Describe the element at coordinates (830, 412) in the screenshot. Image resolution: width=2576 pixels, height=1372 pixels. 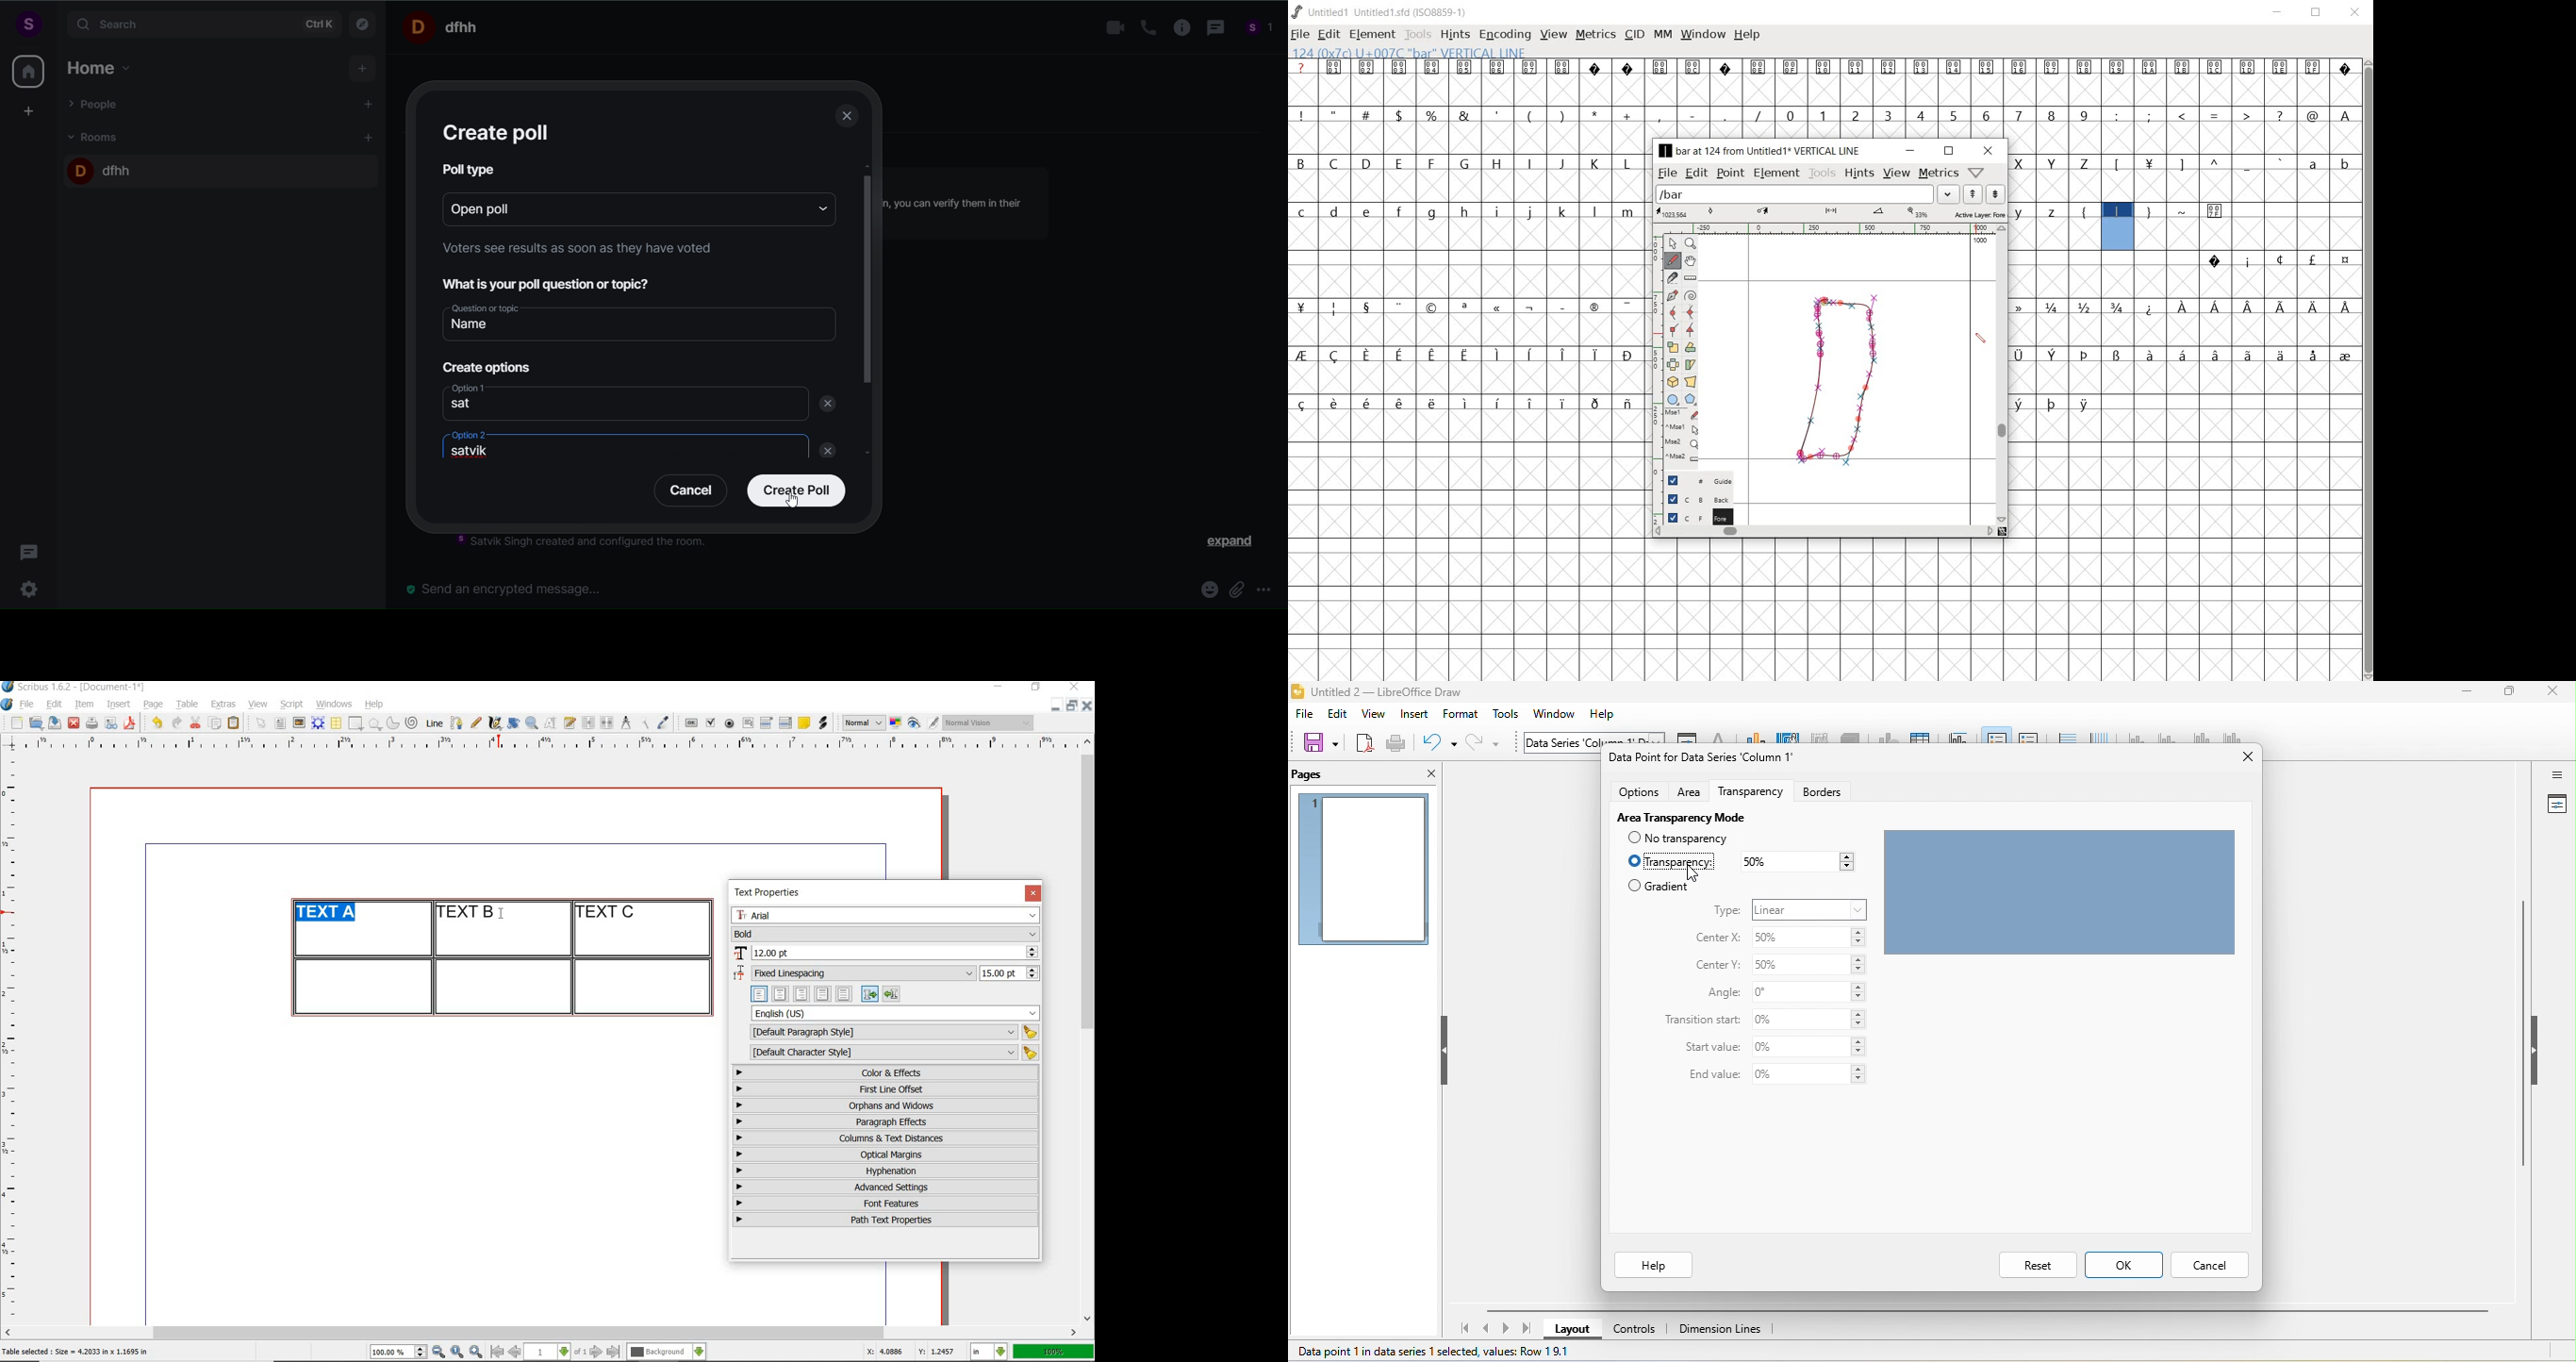
I see `remove` at that location.